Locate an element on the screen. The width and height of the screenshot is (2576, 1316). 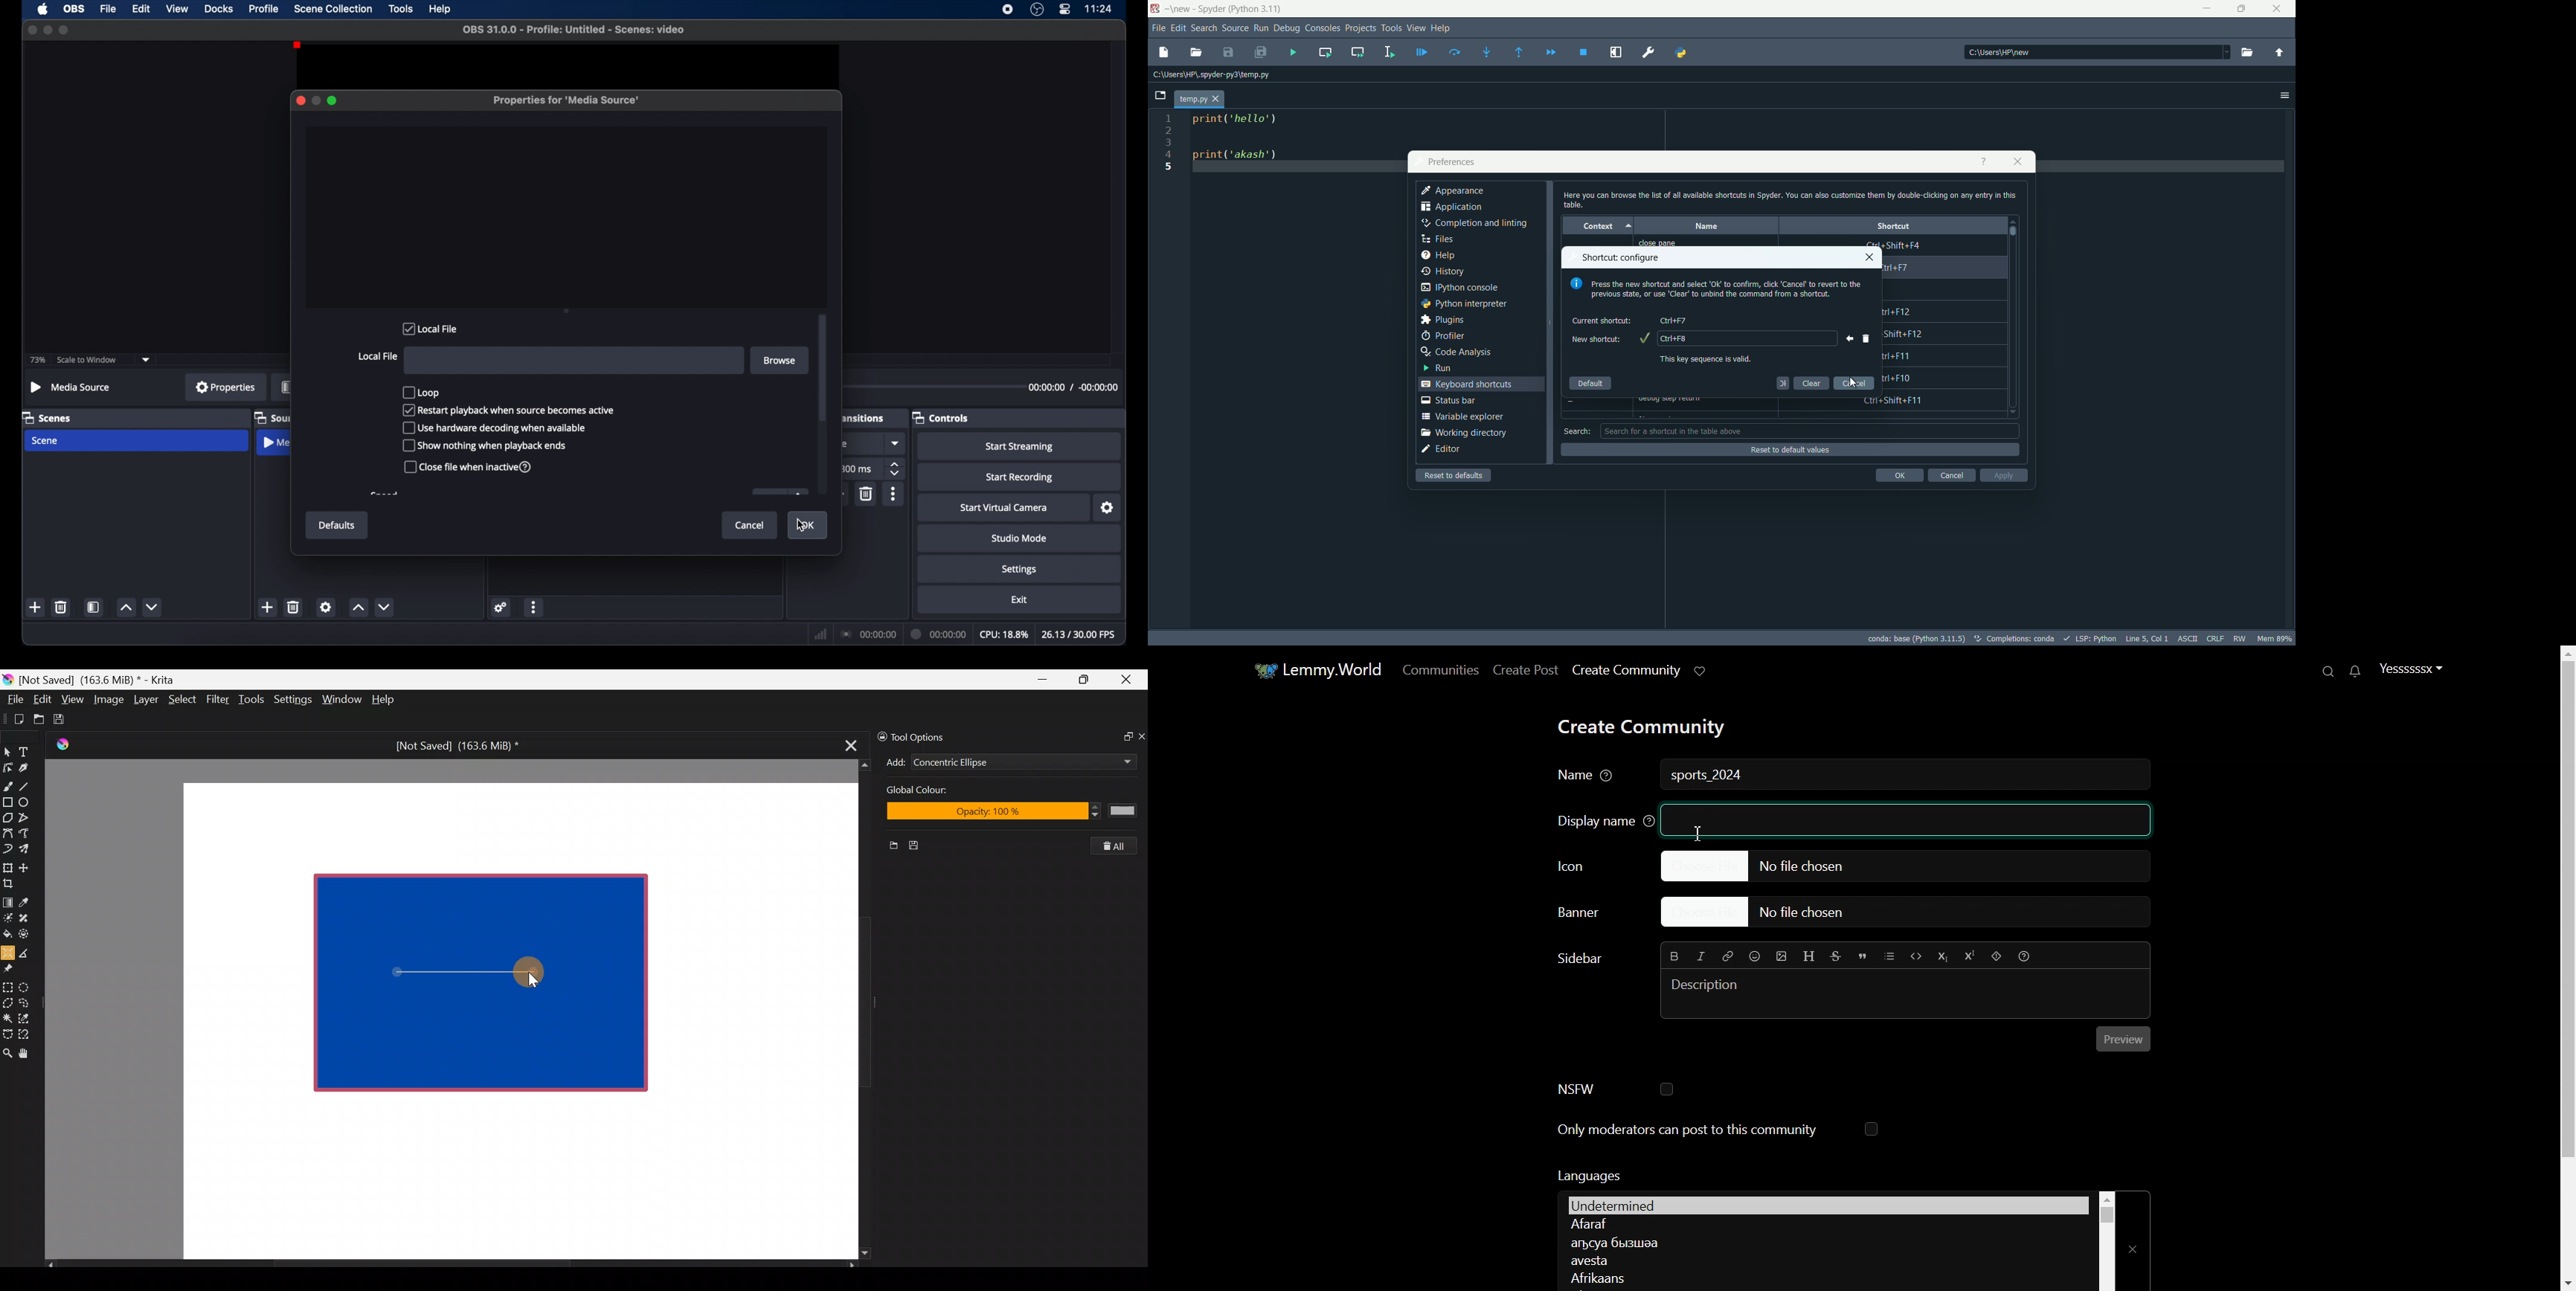
Polygon tool is located at coordinates (7, 818).